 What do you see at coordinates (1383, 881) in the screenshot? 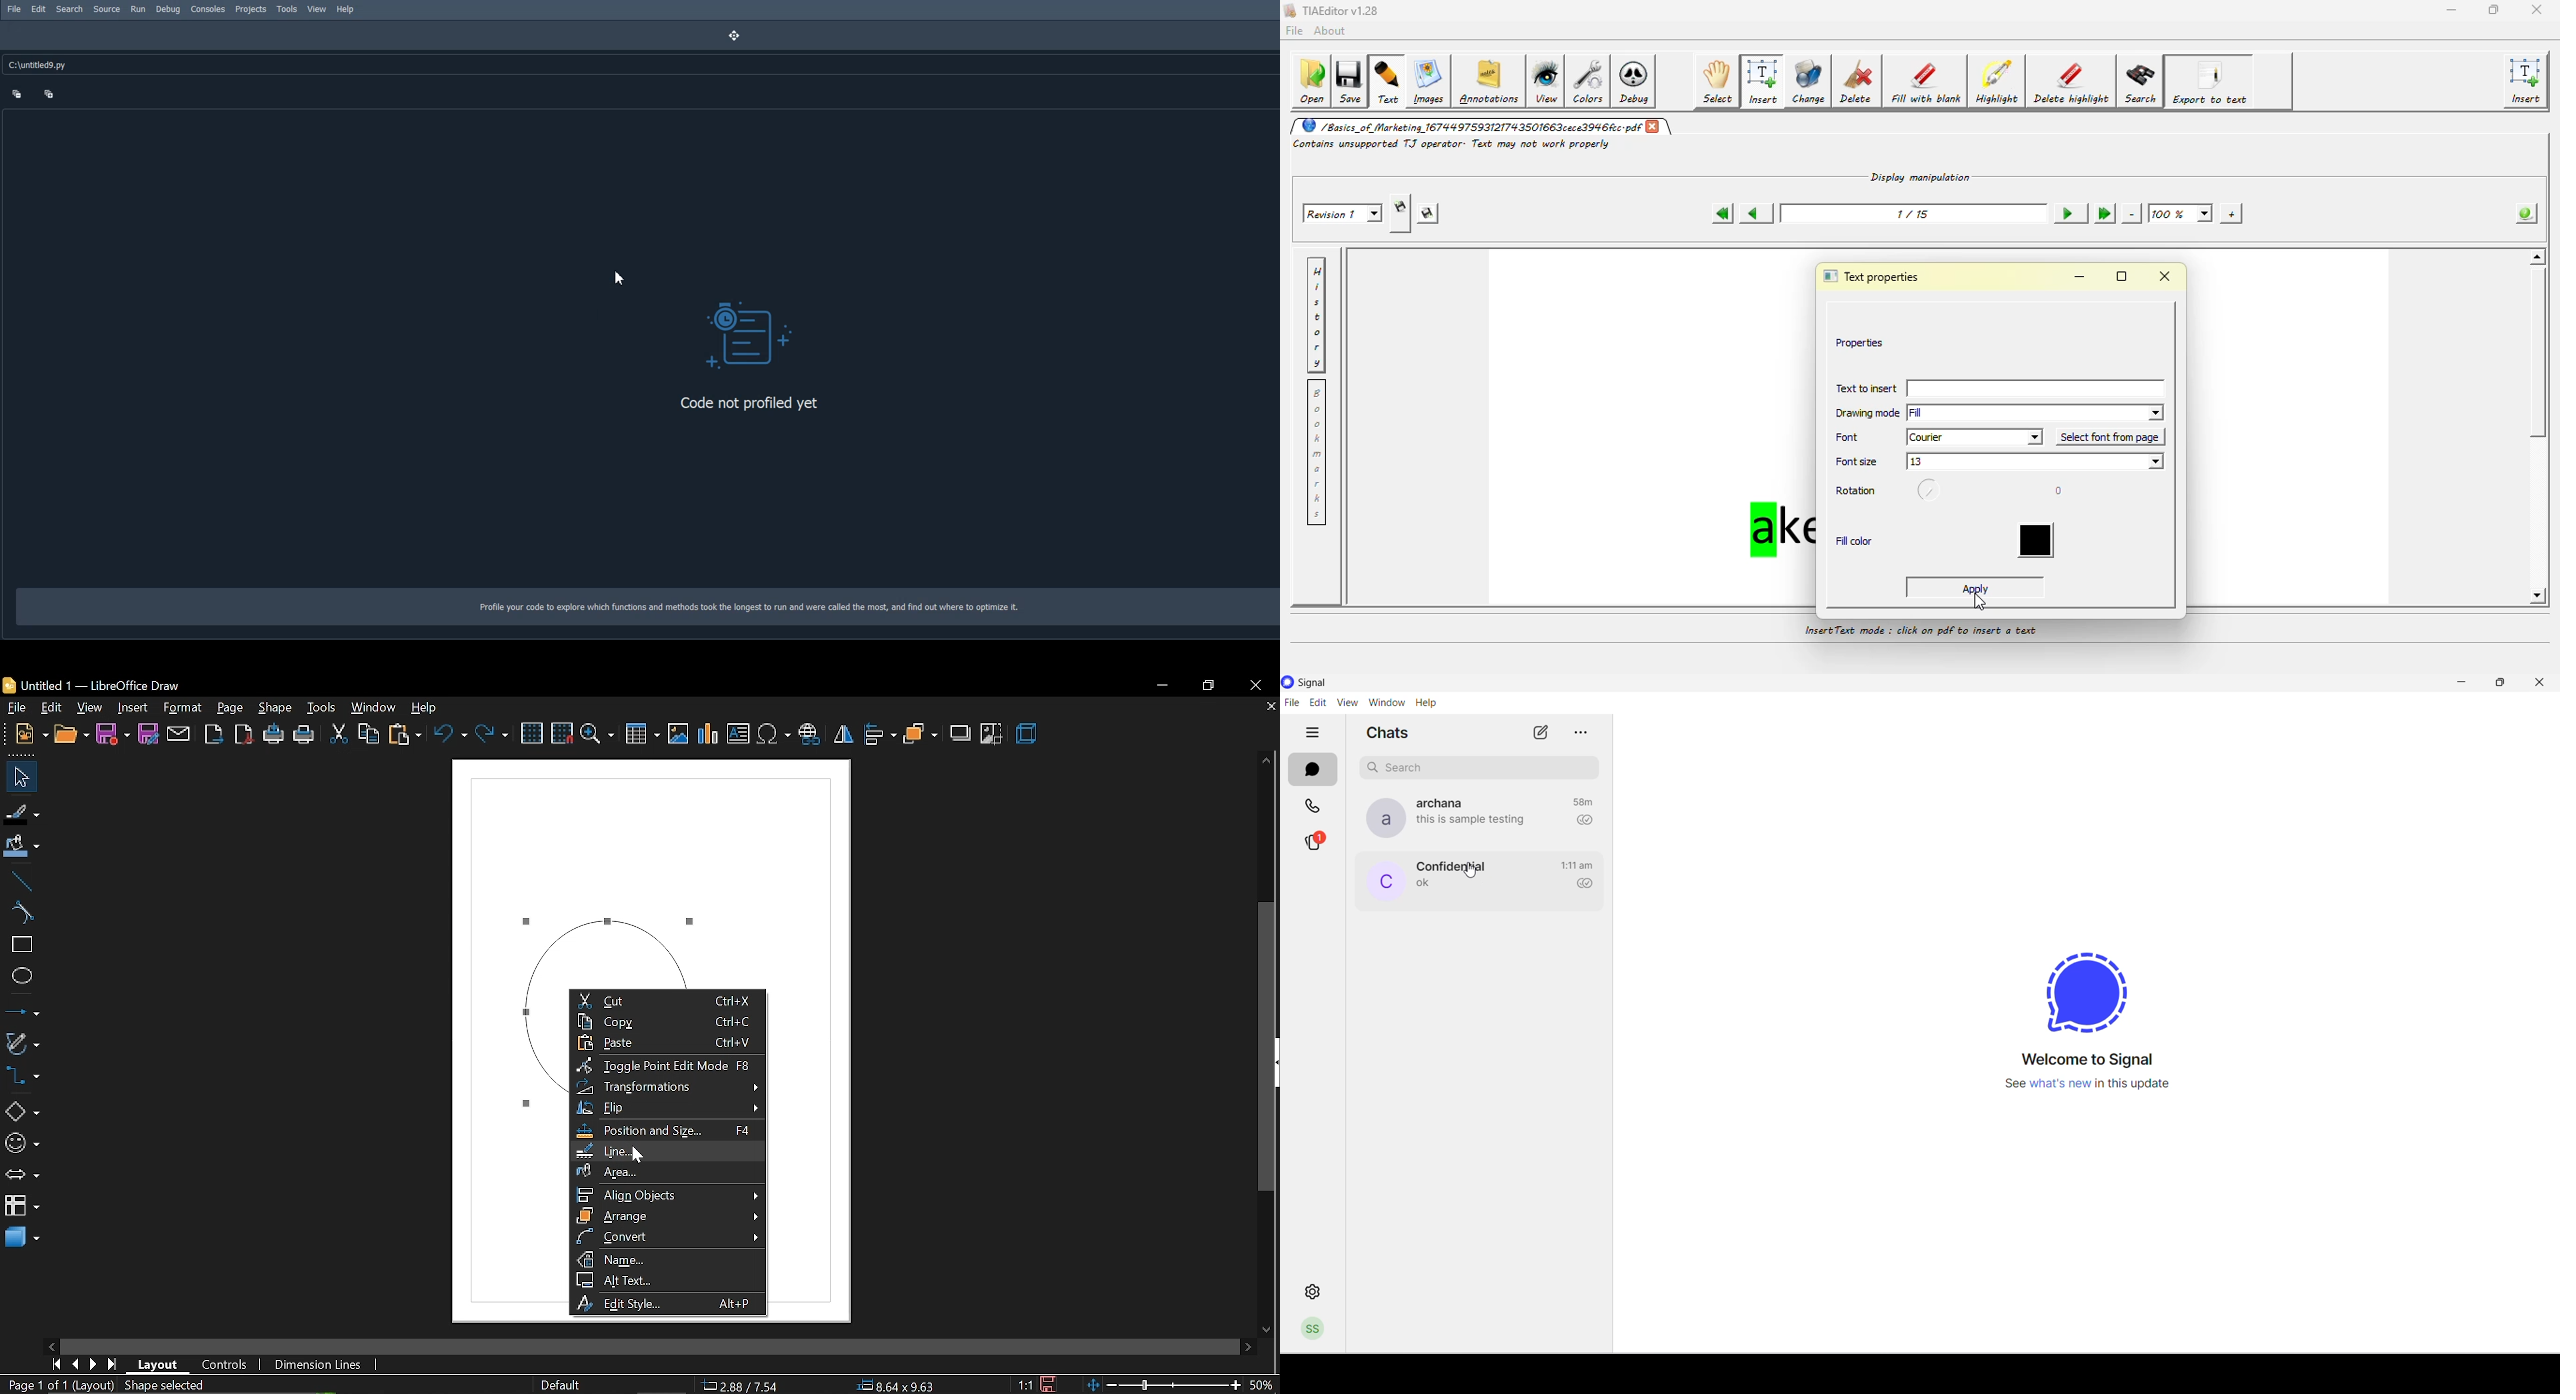
I see `profile picture` at bounding box center [1383, 881].